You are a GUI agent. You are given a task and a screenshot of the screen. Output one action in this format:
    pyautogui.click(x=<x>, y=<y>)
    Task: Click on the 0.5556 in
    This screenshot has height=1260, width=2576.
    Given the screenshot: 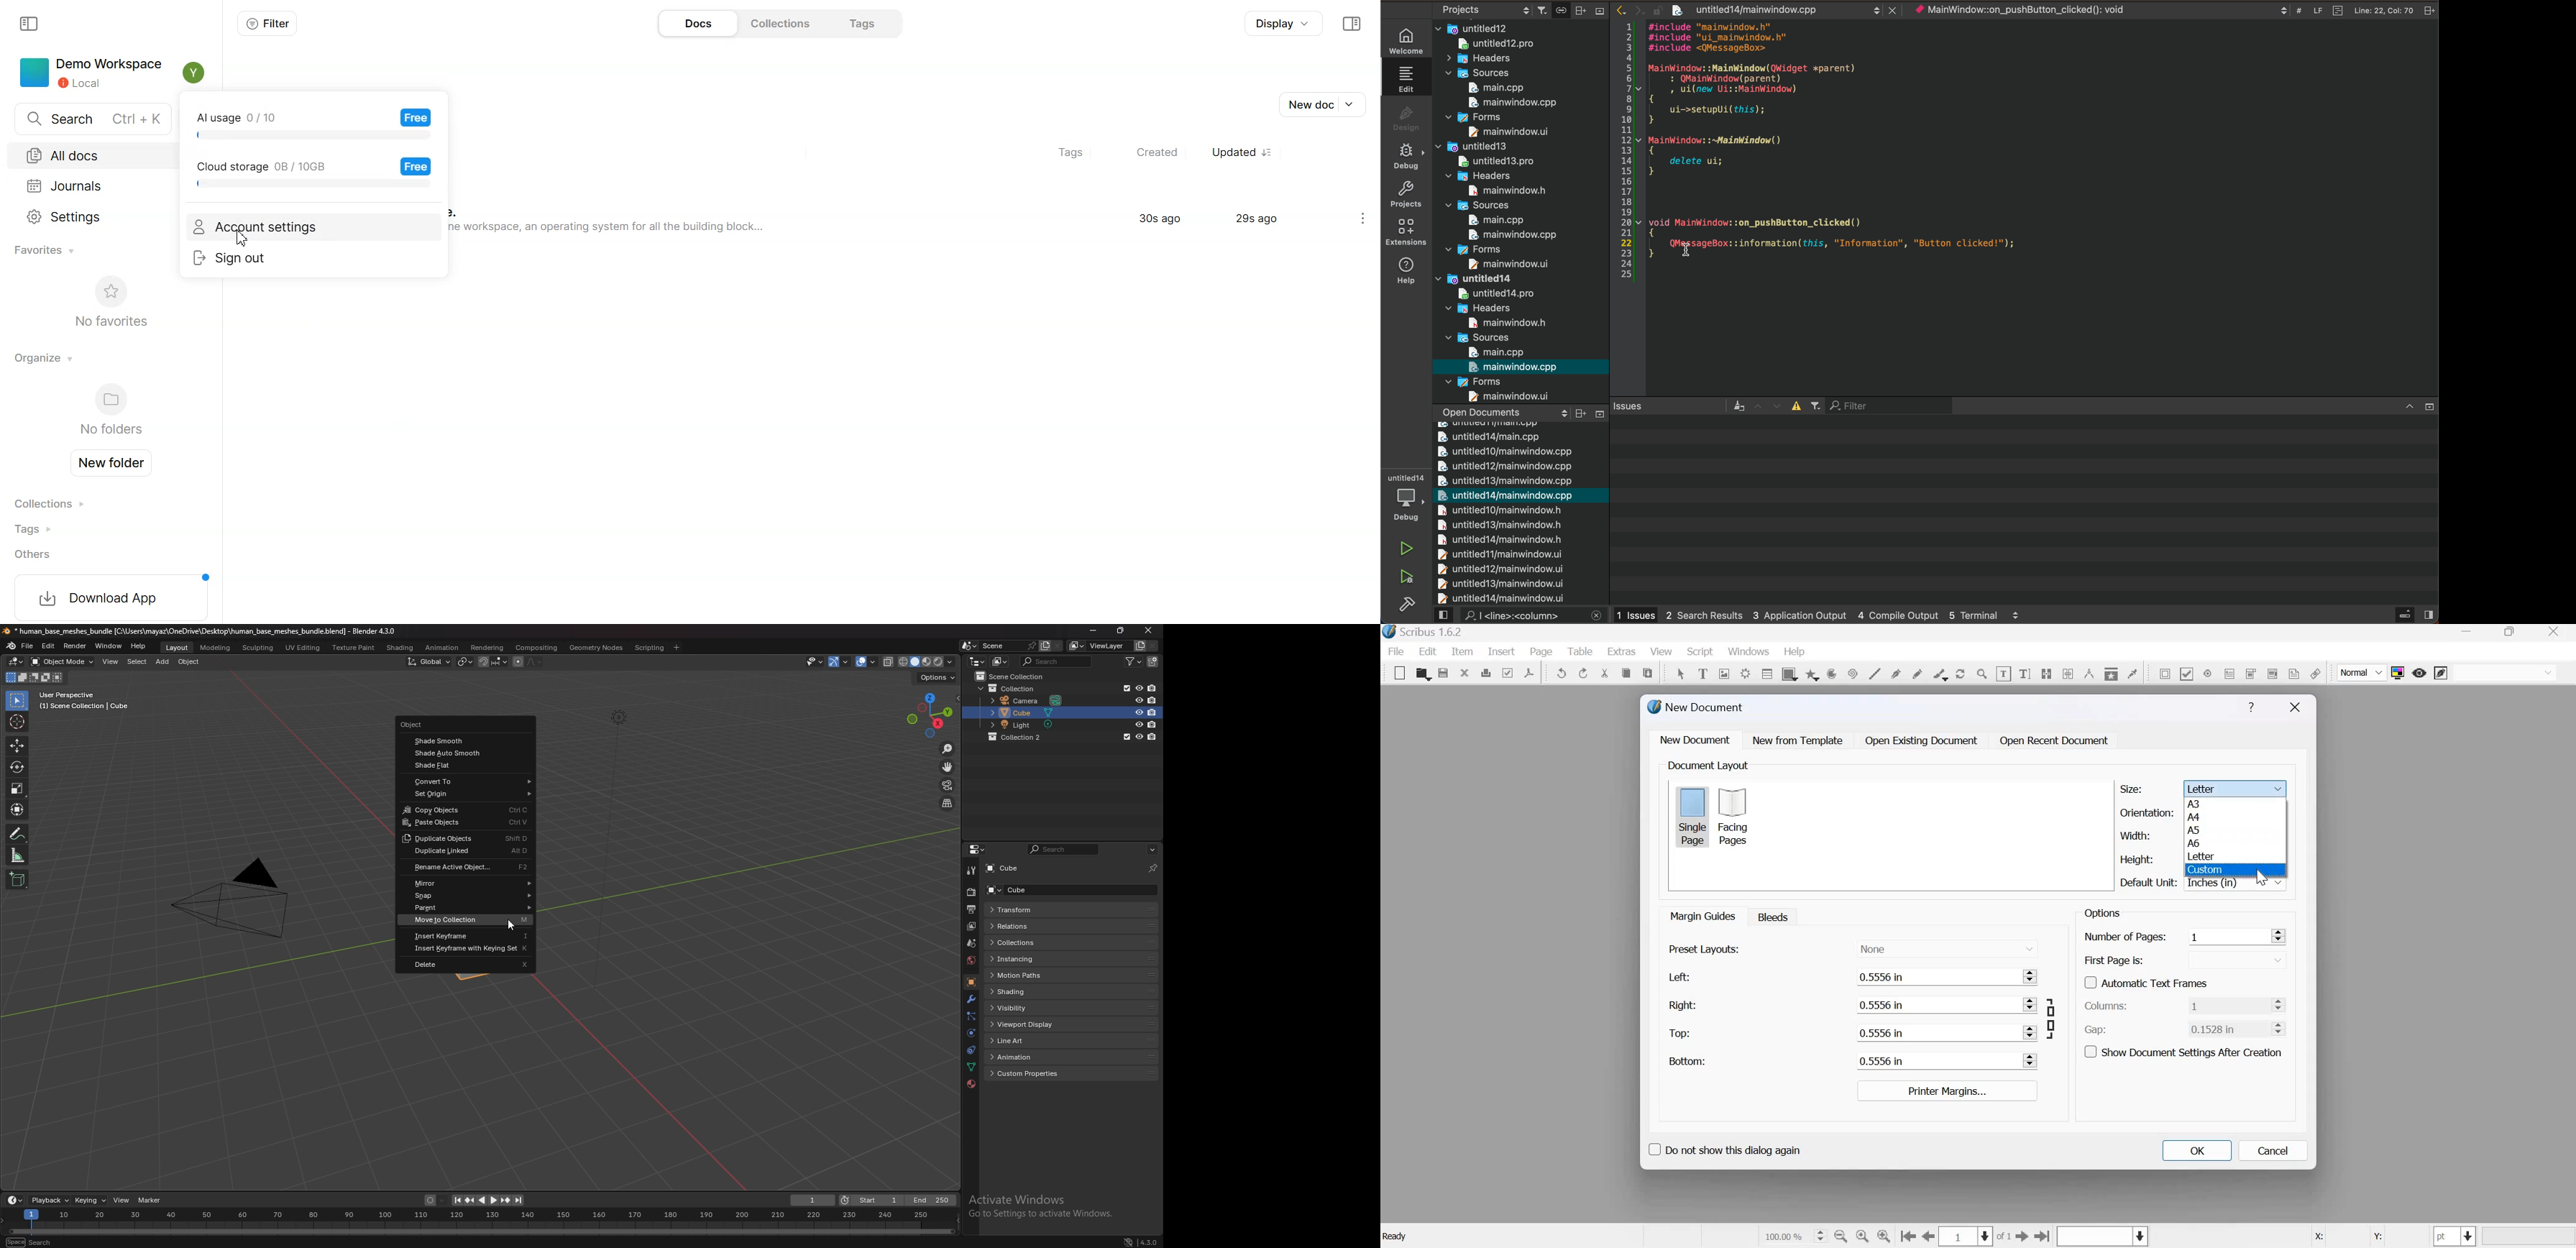 What is the action you would take?
    pyautogui.click(x=1937, y=1060)
    